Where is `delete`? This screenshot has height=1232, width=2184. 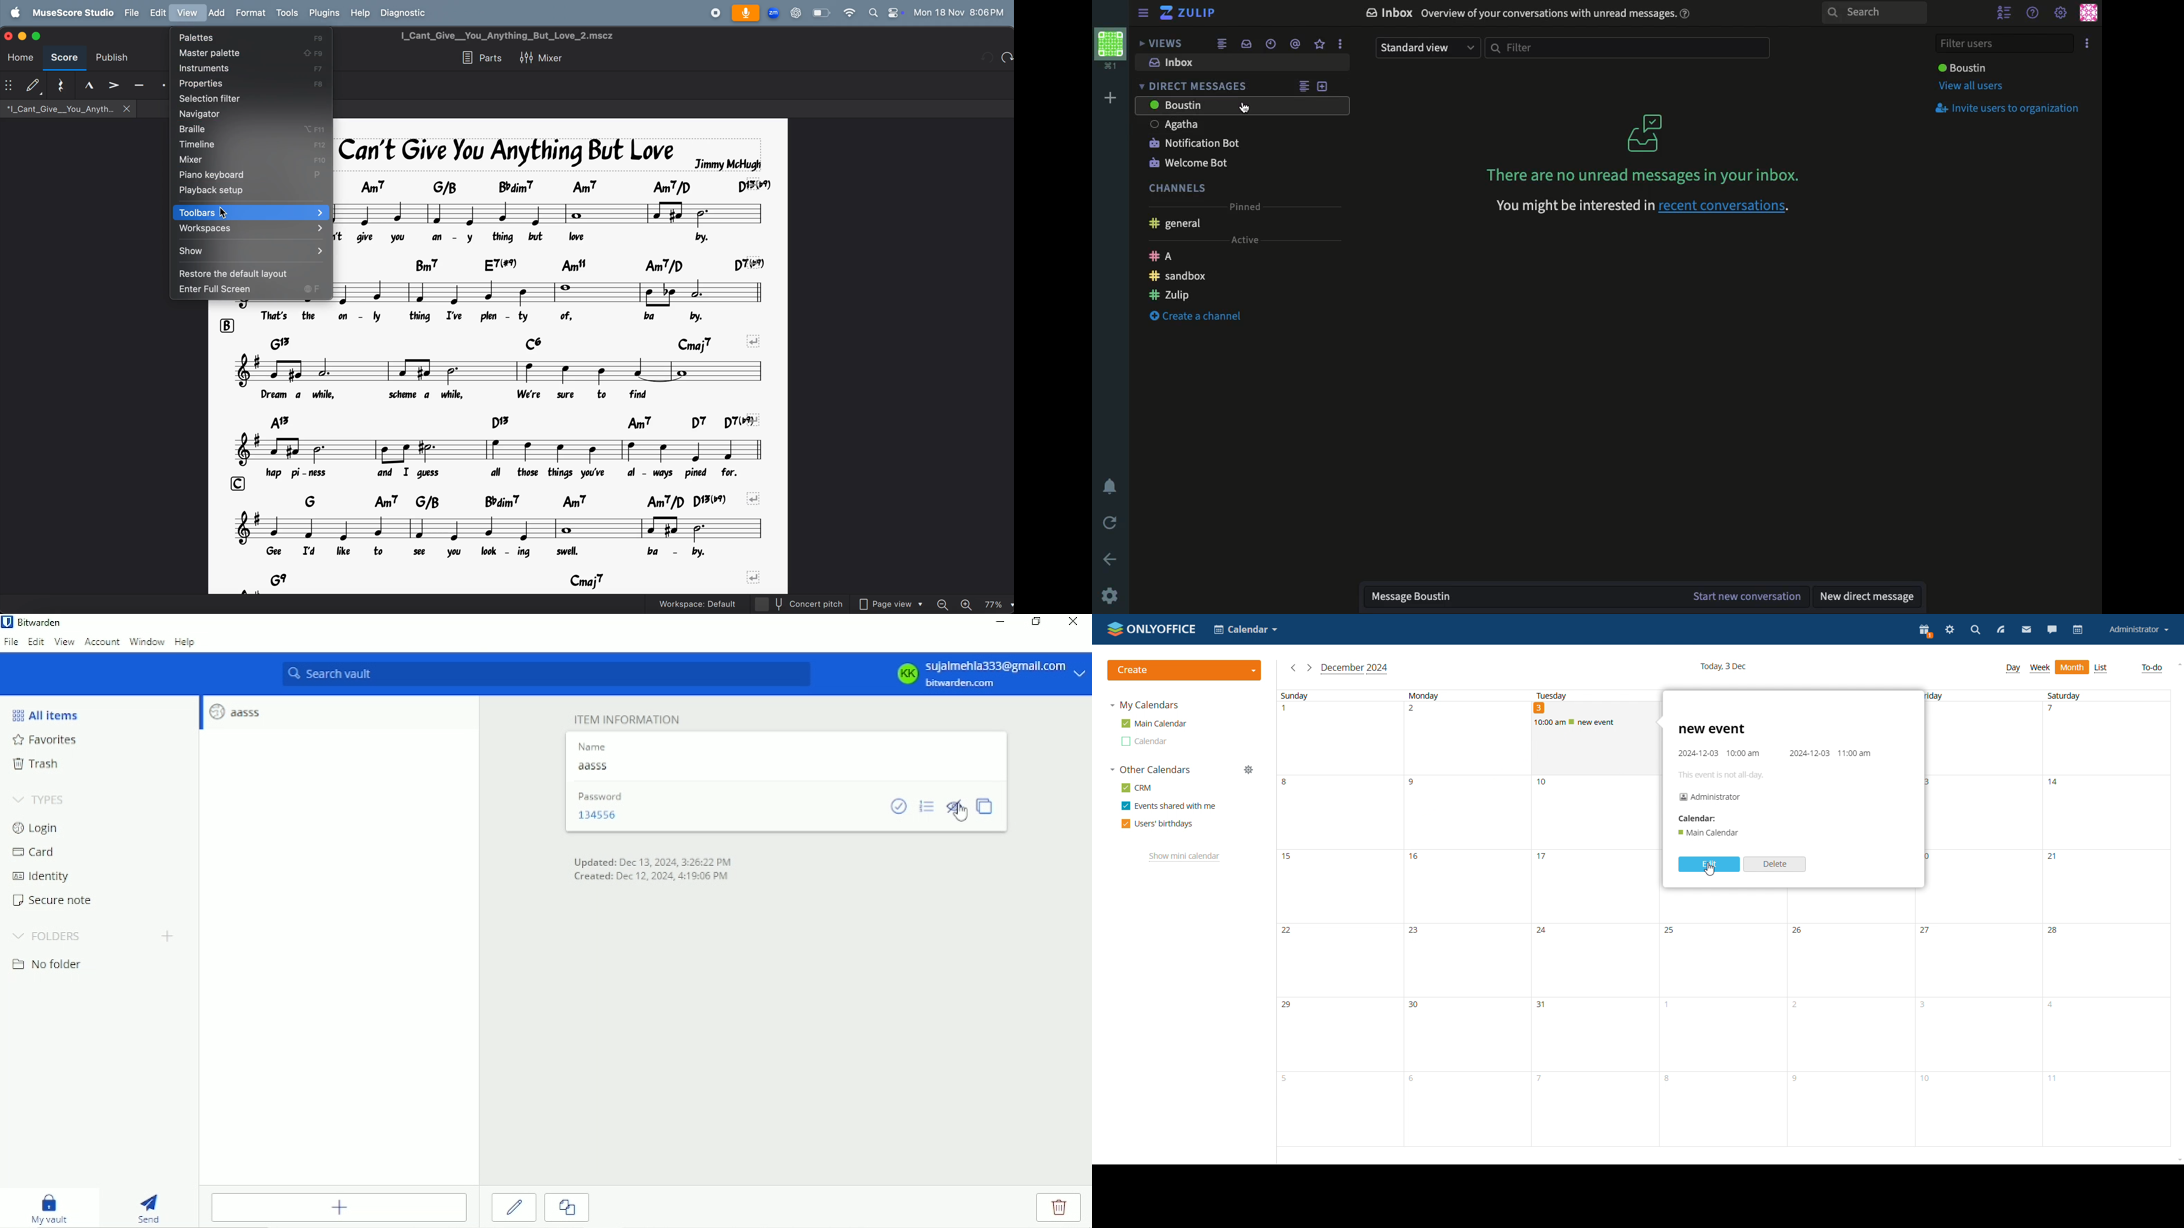
delete is located at coordinates (1775, 865).